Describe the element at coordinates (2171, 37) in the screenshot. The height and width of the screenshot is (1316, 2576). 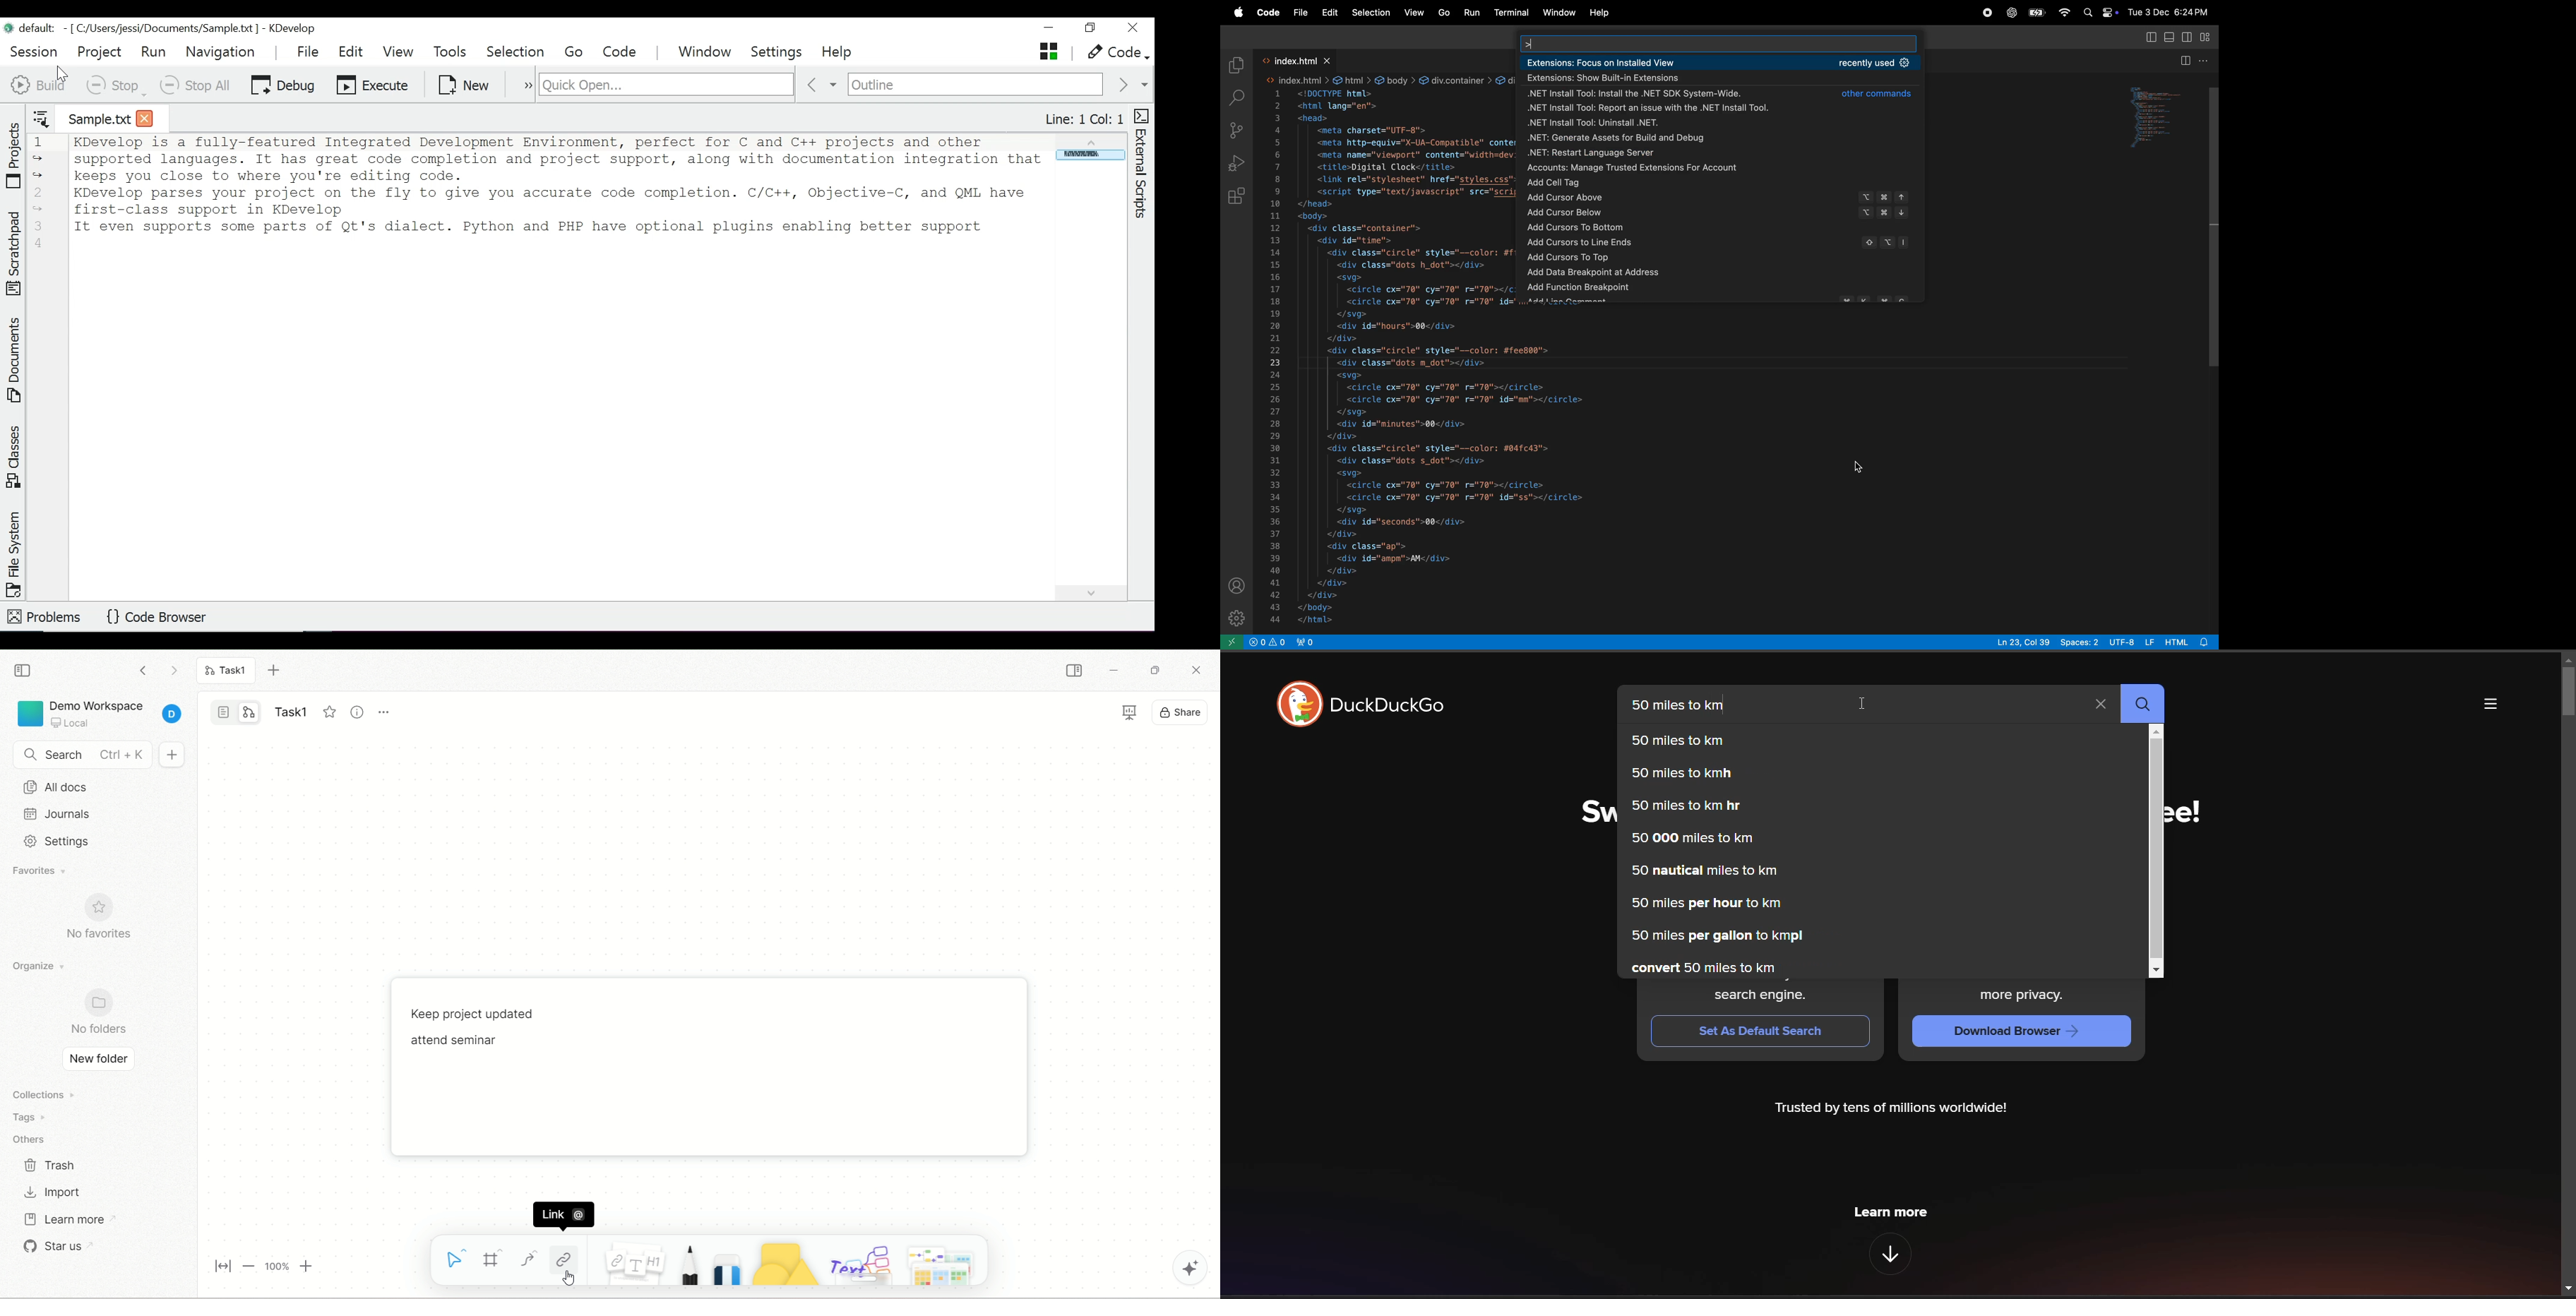
I see `toggle panel` at that location.